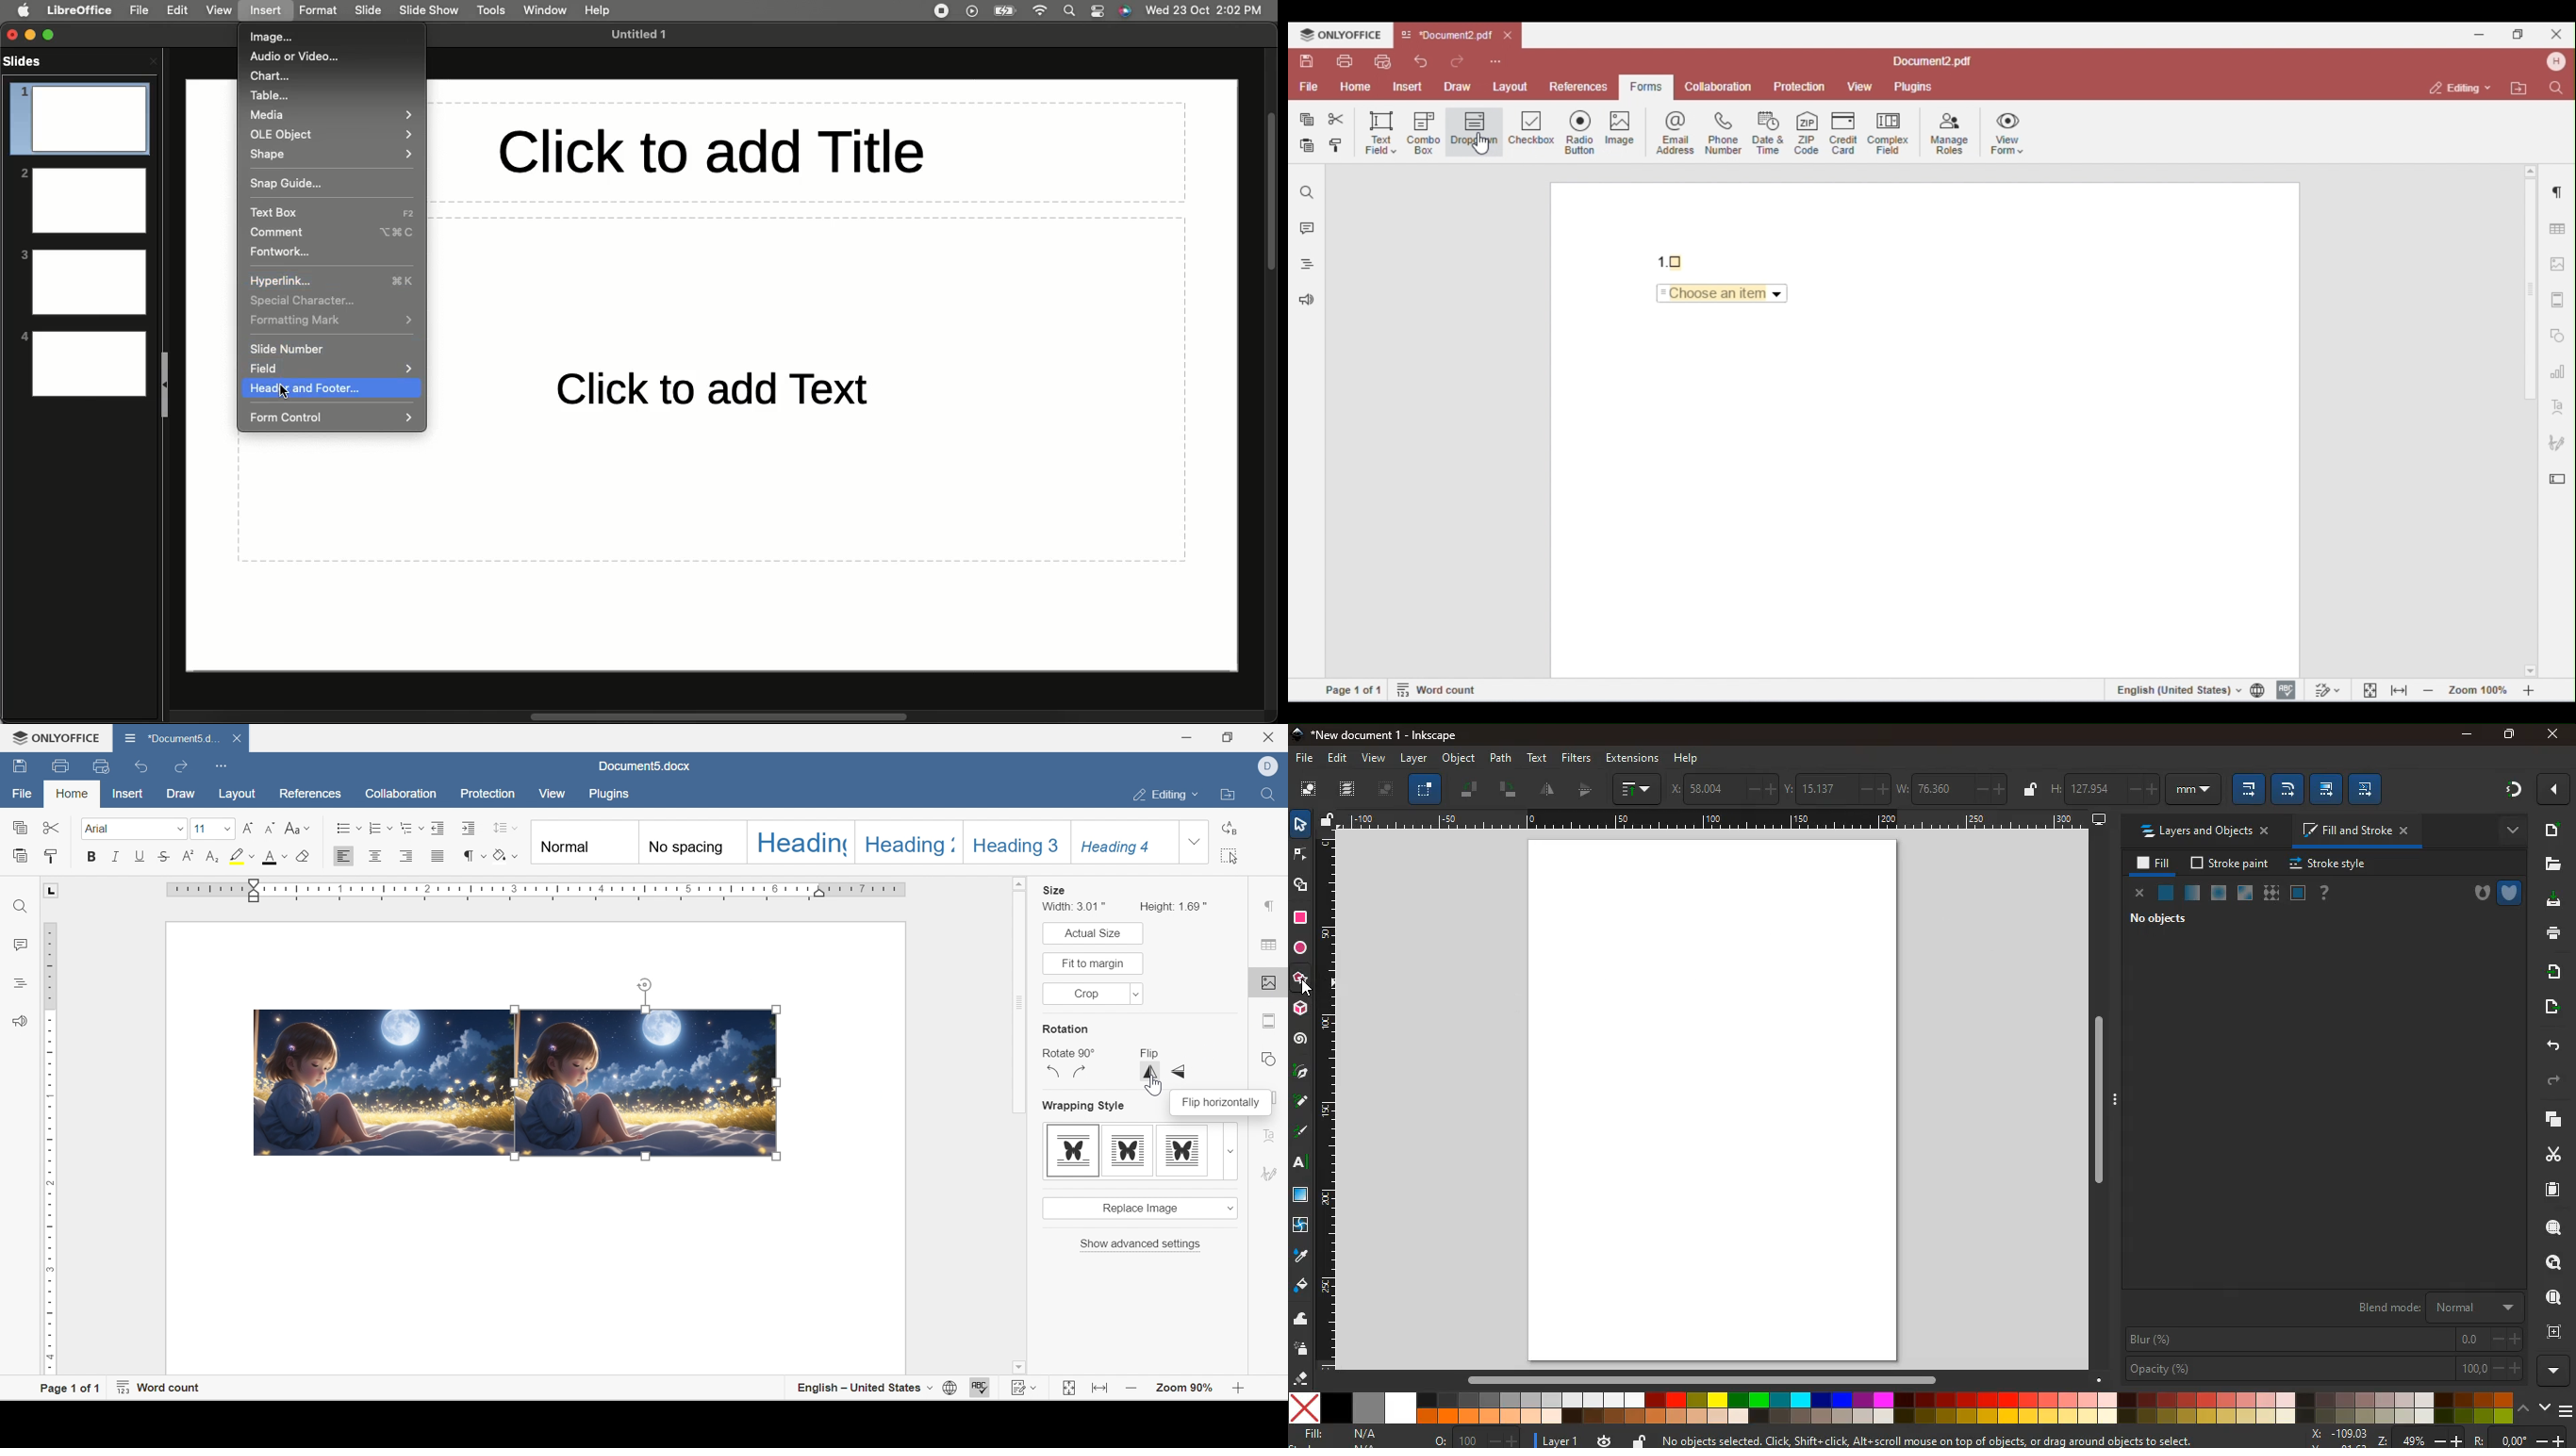  What do you see at coordinates (1300, 1009) in the screenshot?
I see `3d tool` at bounding box center [1300, 1009].